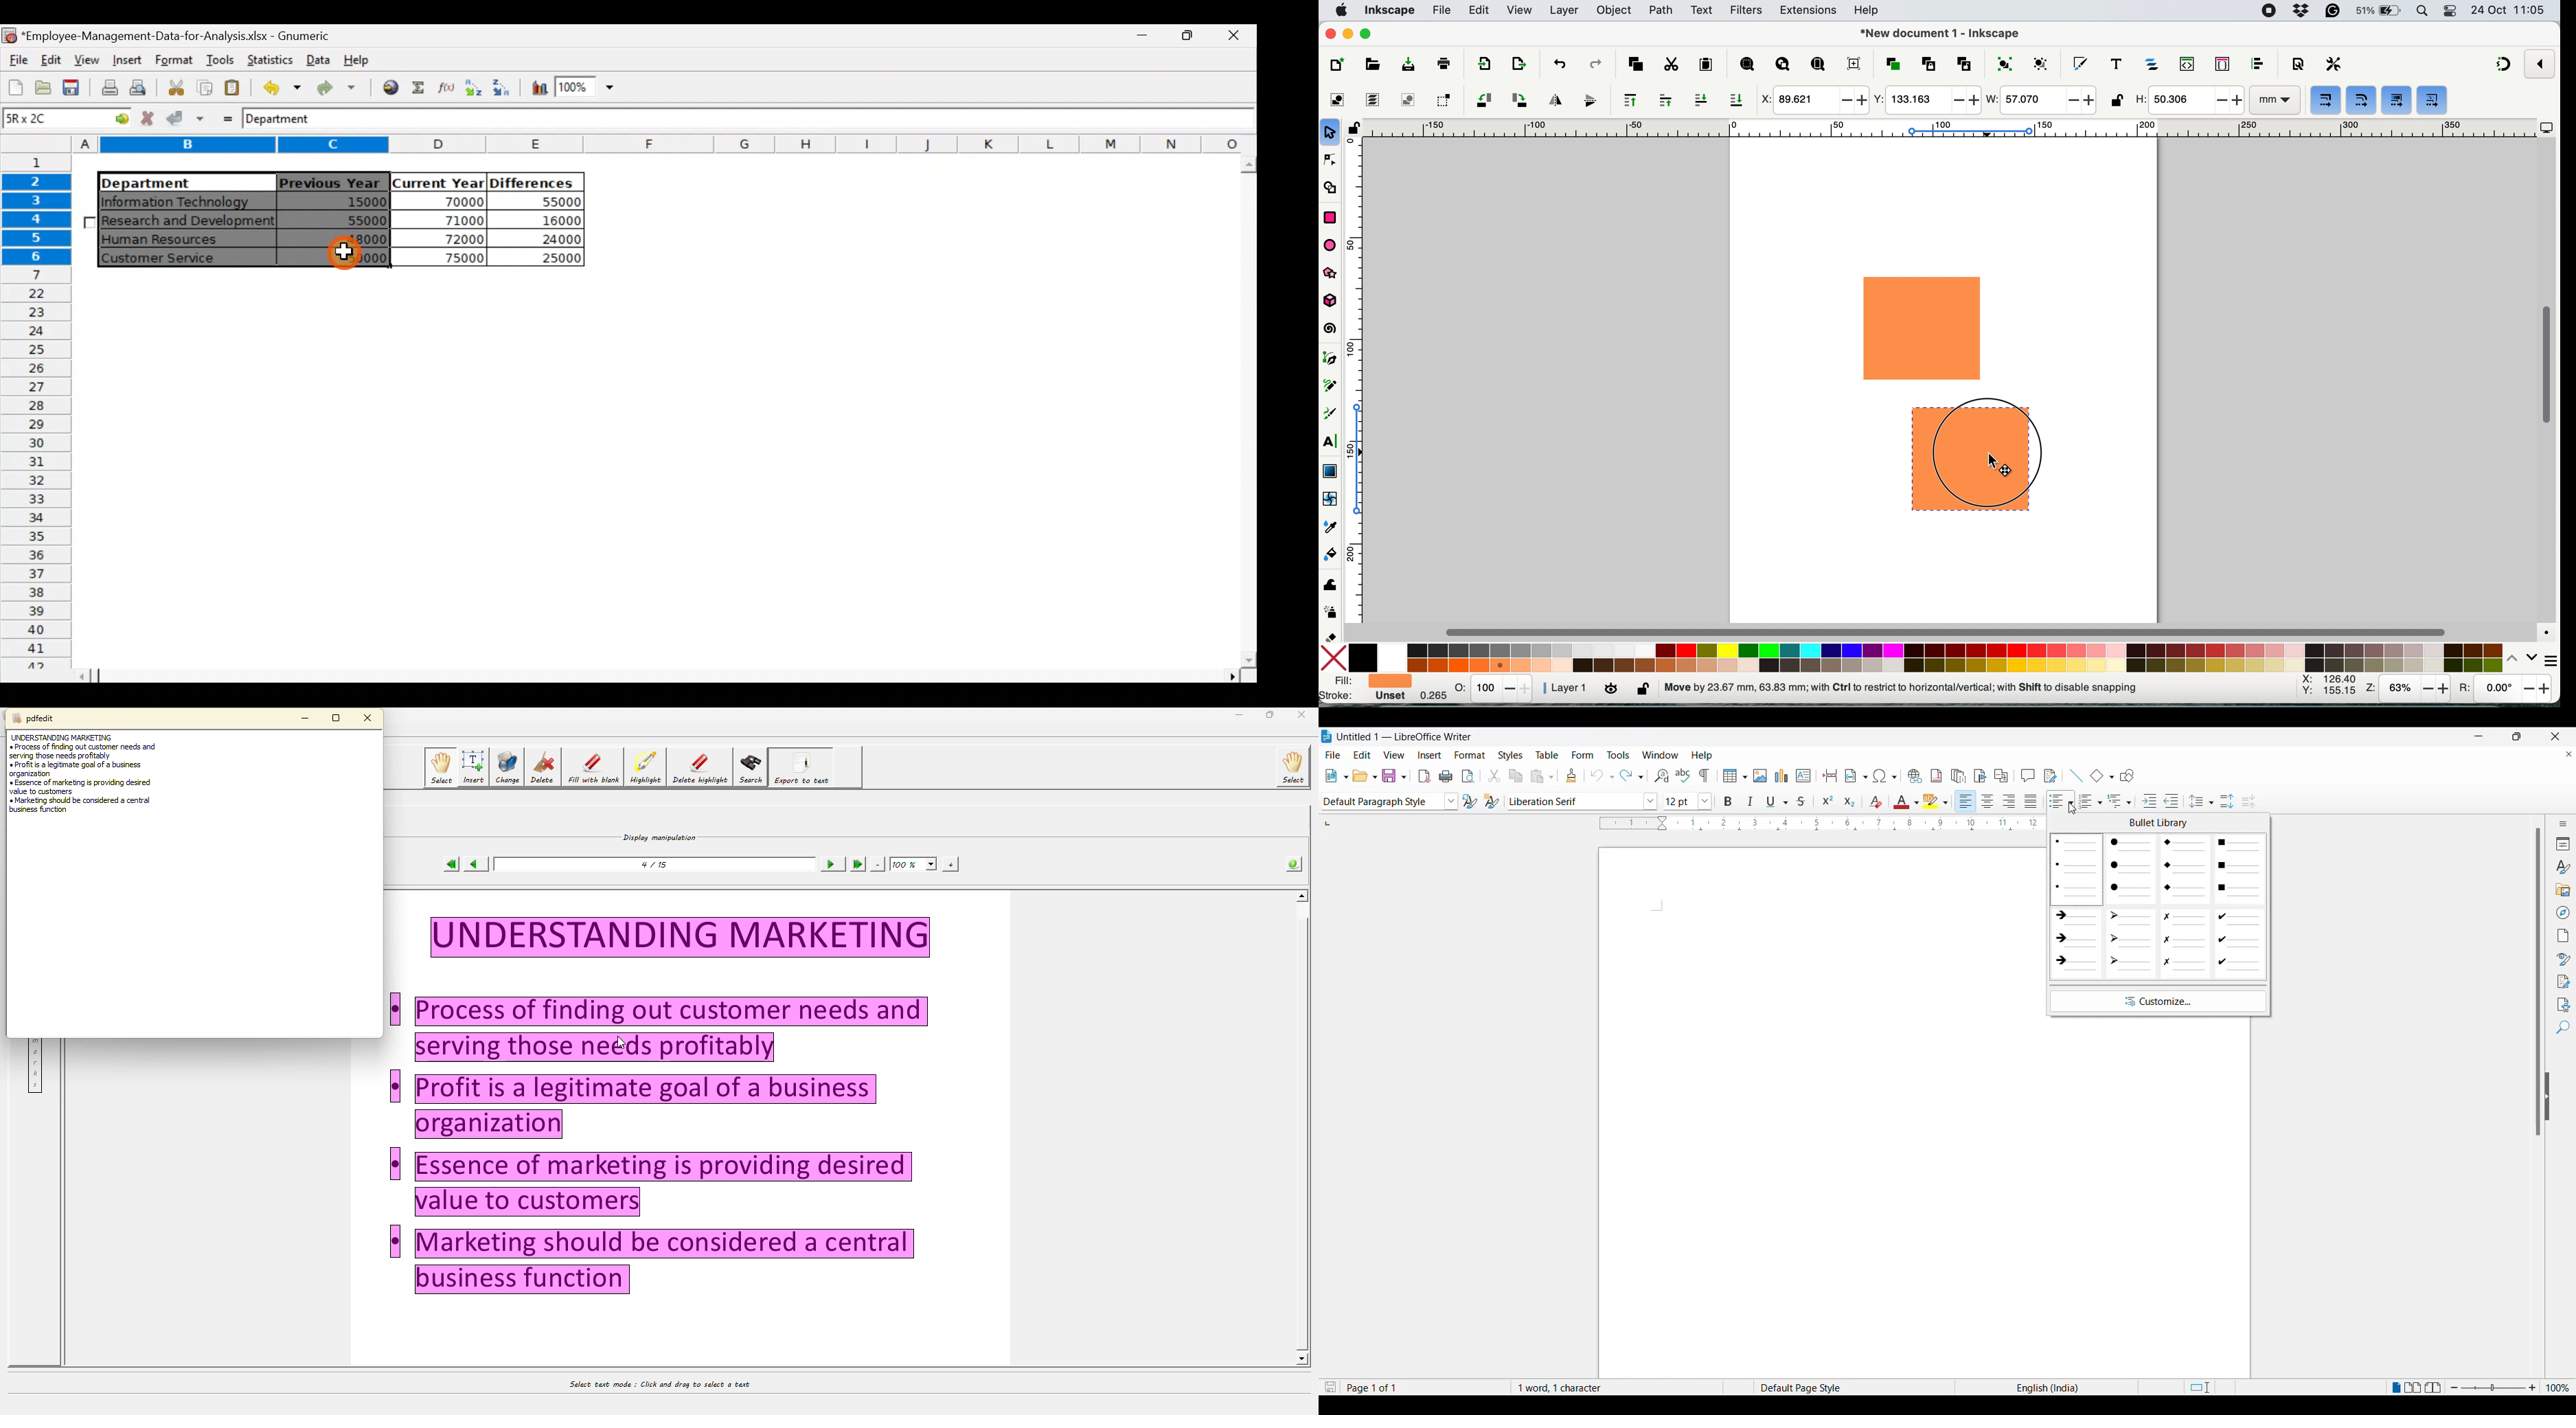  What do you see at coordinates (2303, 11) in the screenshot?
I see `dropbox` at bounding box center [2303, 11].